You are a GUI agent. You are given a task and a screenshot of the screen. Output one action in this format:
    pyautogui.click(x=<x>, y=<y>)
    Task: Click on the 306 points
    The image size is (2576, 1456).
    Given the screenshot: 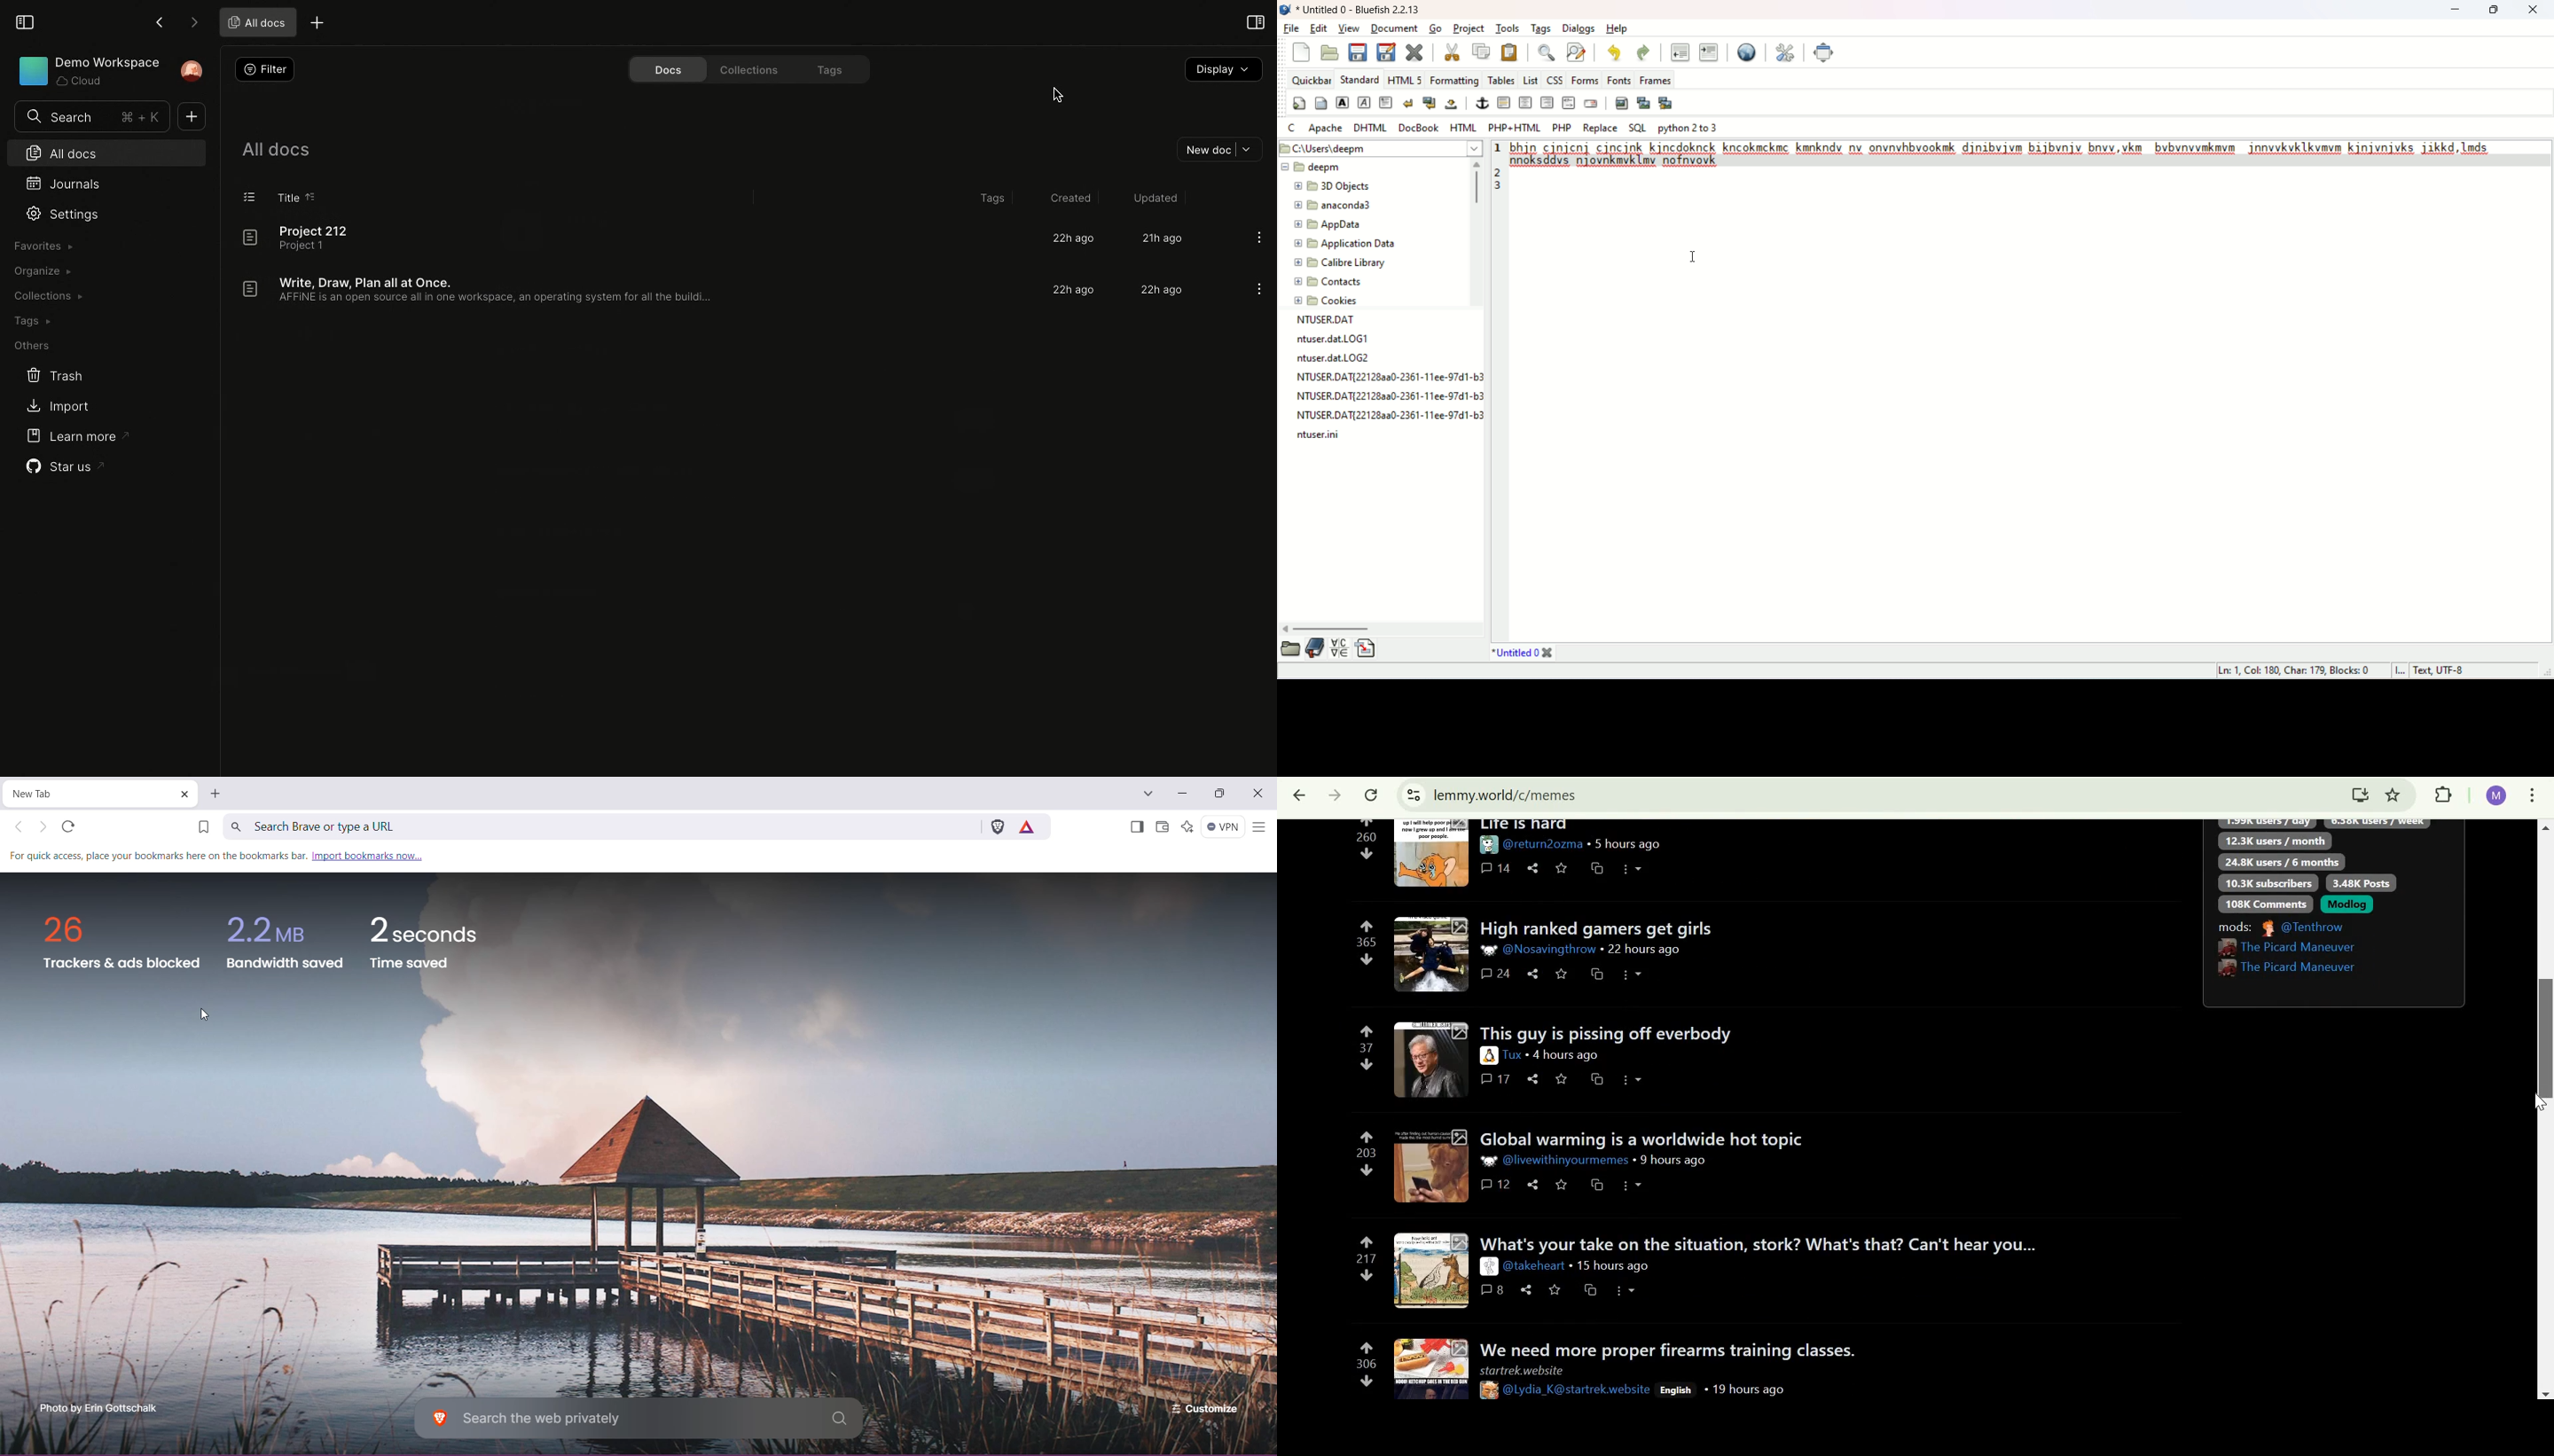 What is the action you would take?
    pyautogui.click(x=1367, y=1363)
    